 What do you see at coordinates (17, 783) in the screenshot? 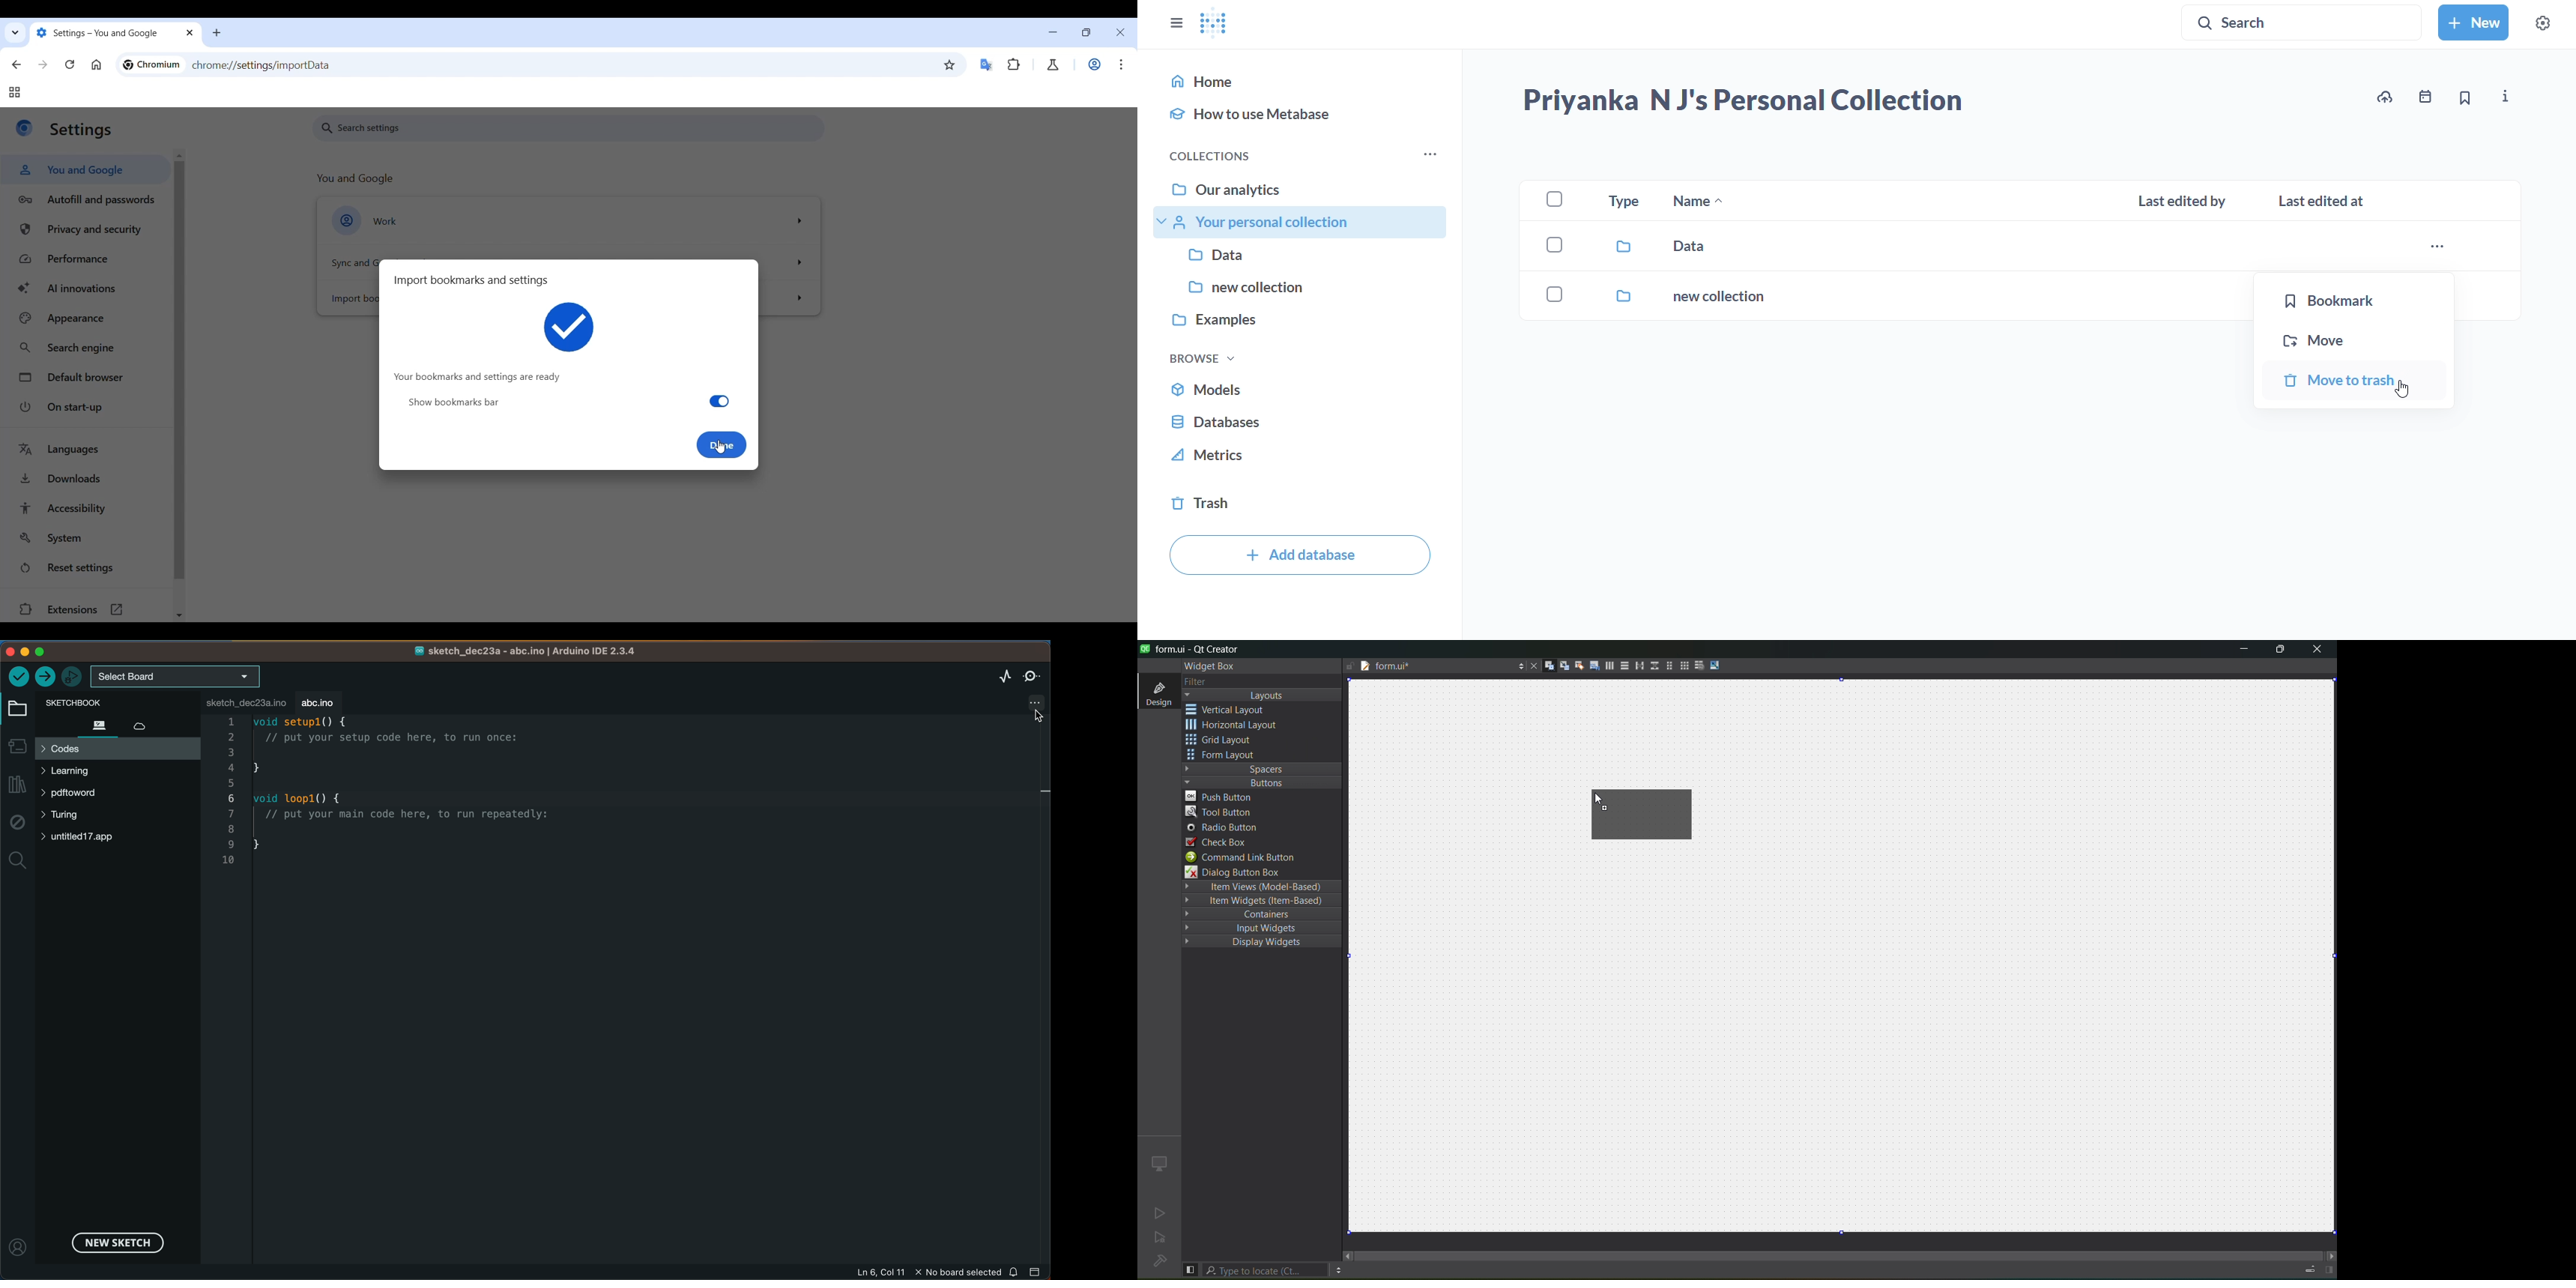
I see `library manager` at bounding box center [17, 783].